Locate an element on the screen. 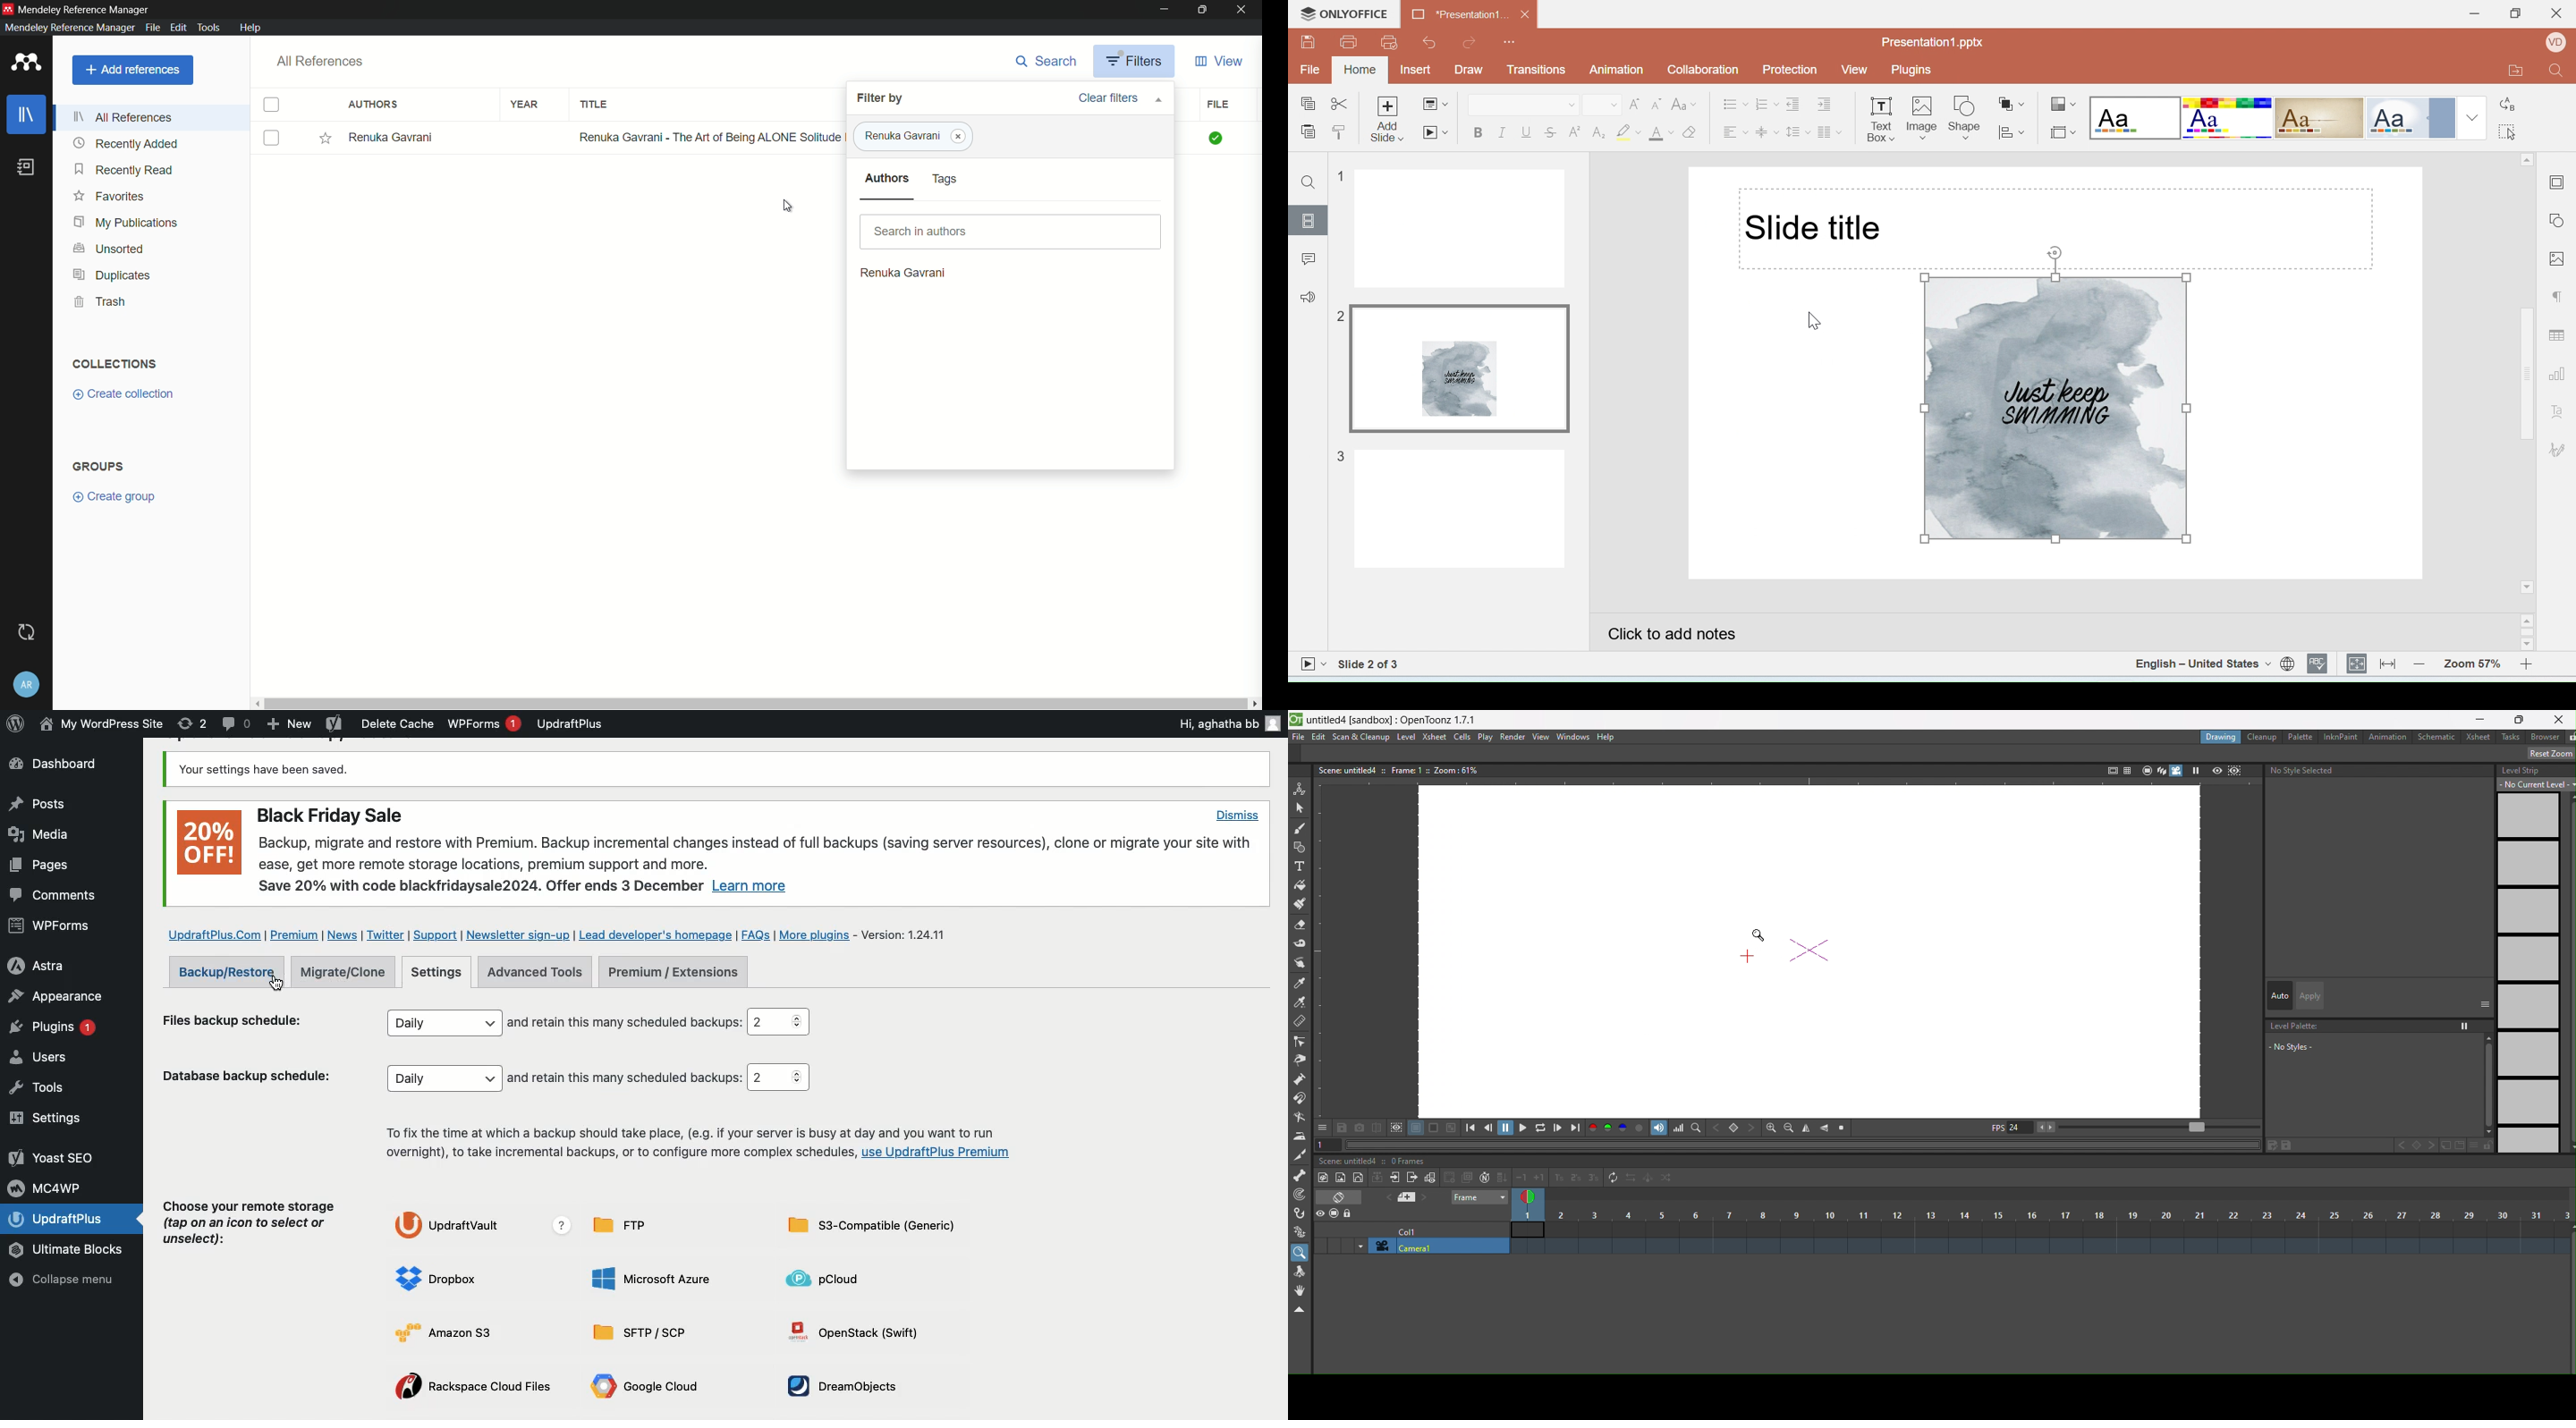 This screenshot has height=1428, width=2576. Subscript is located at coordinates (1599, 133).